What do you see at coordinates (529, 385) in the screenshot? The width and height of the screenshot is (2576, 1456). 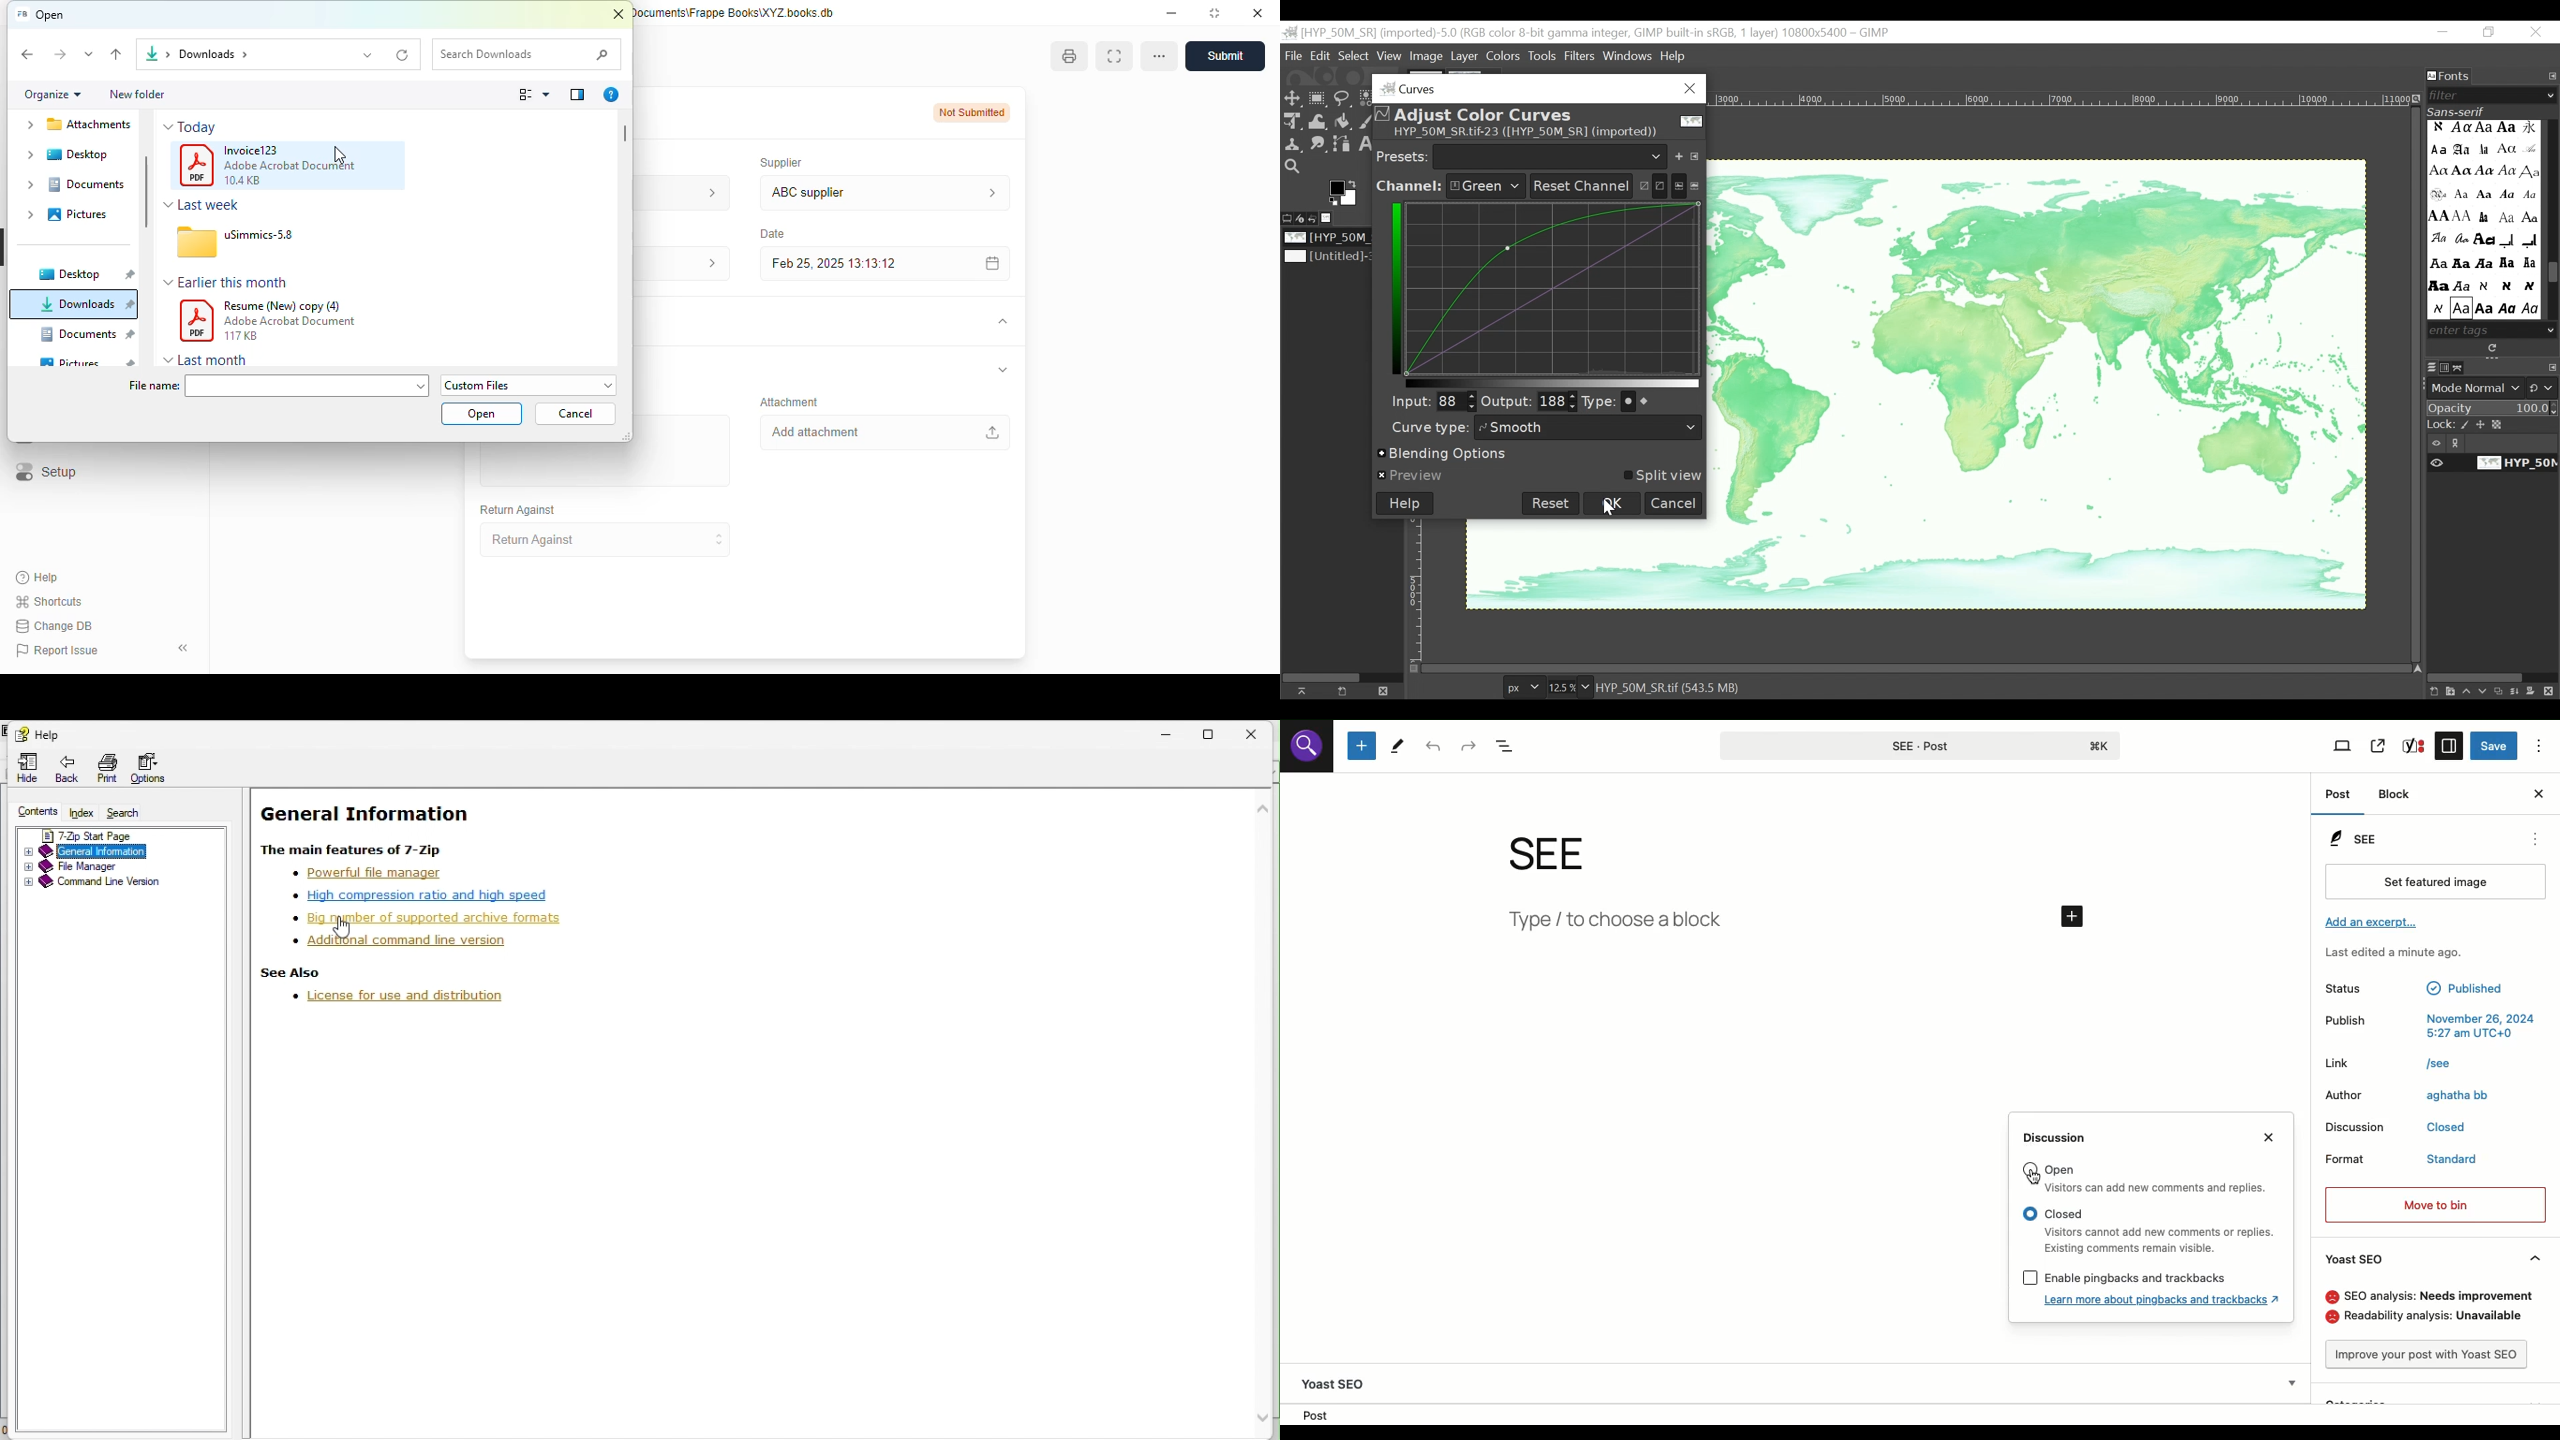 I see `custom files` at bounding box center [529, 385].